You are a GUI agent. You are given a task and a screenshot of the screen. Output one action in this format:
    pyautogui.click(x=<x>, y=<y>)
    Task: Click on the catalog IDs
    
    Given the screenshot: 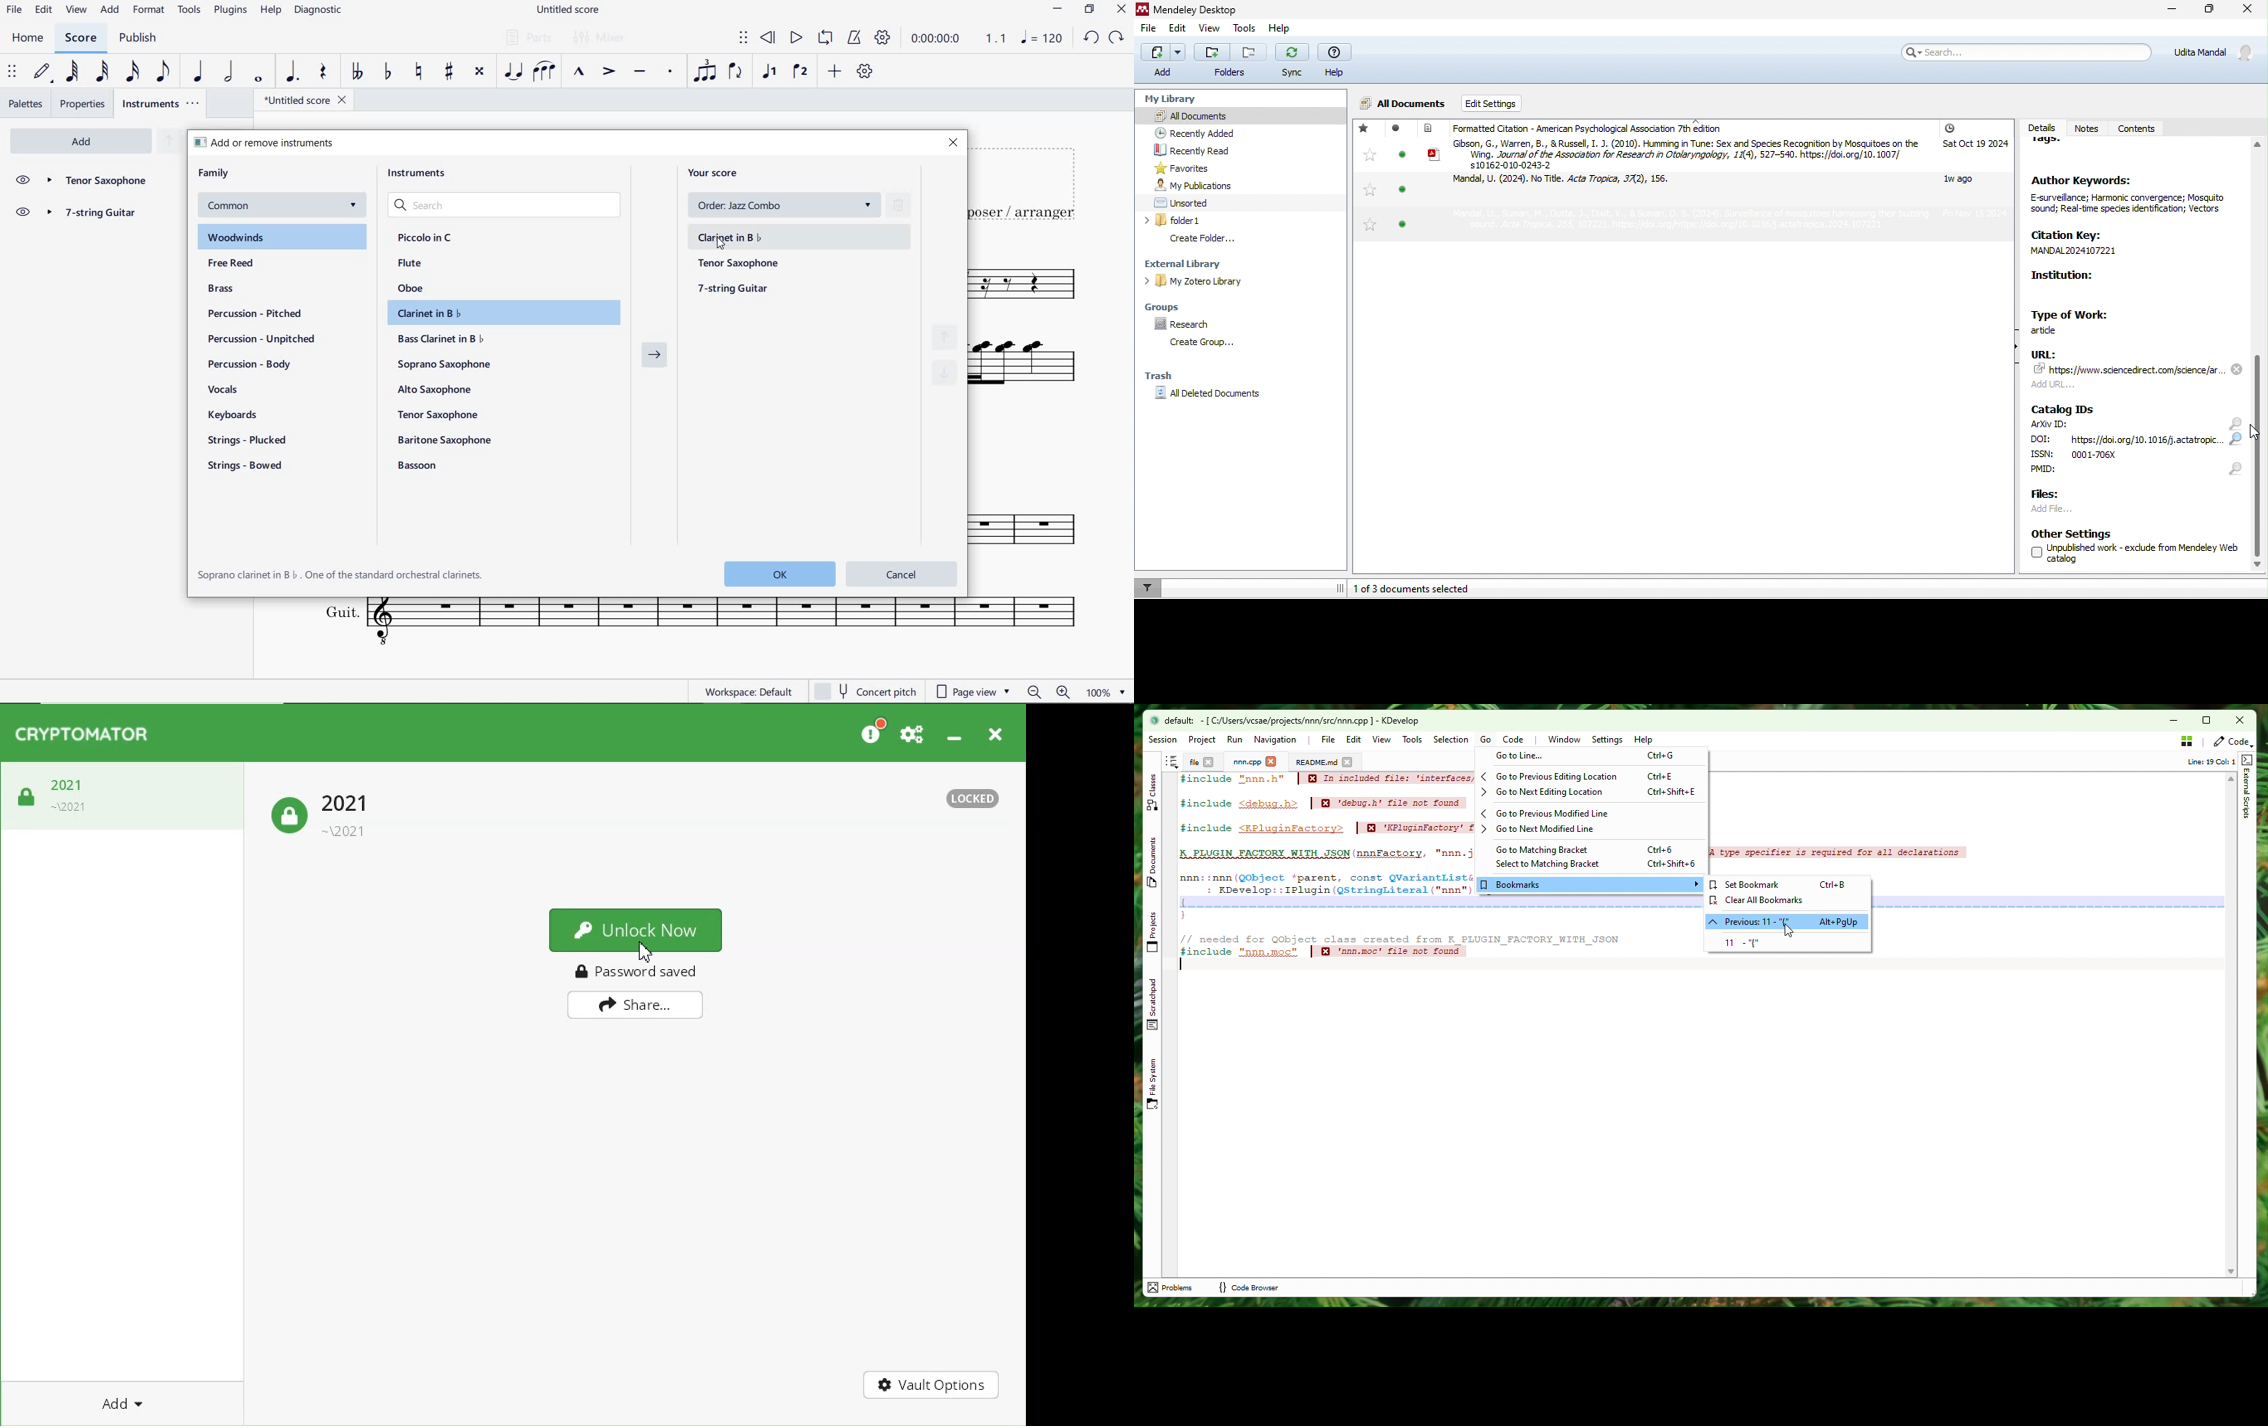 What is the action you would take?
    pyautogui.click(x=2065, y=408)
    